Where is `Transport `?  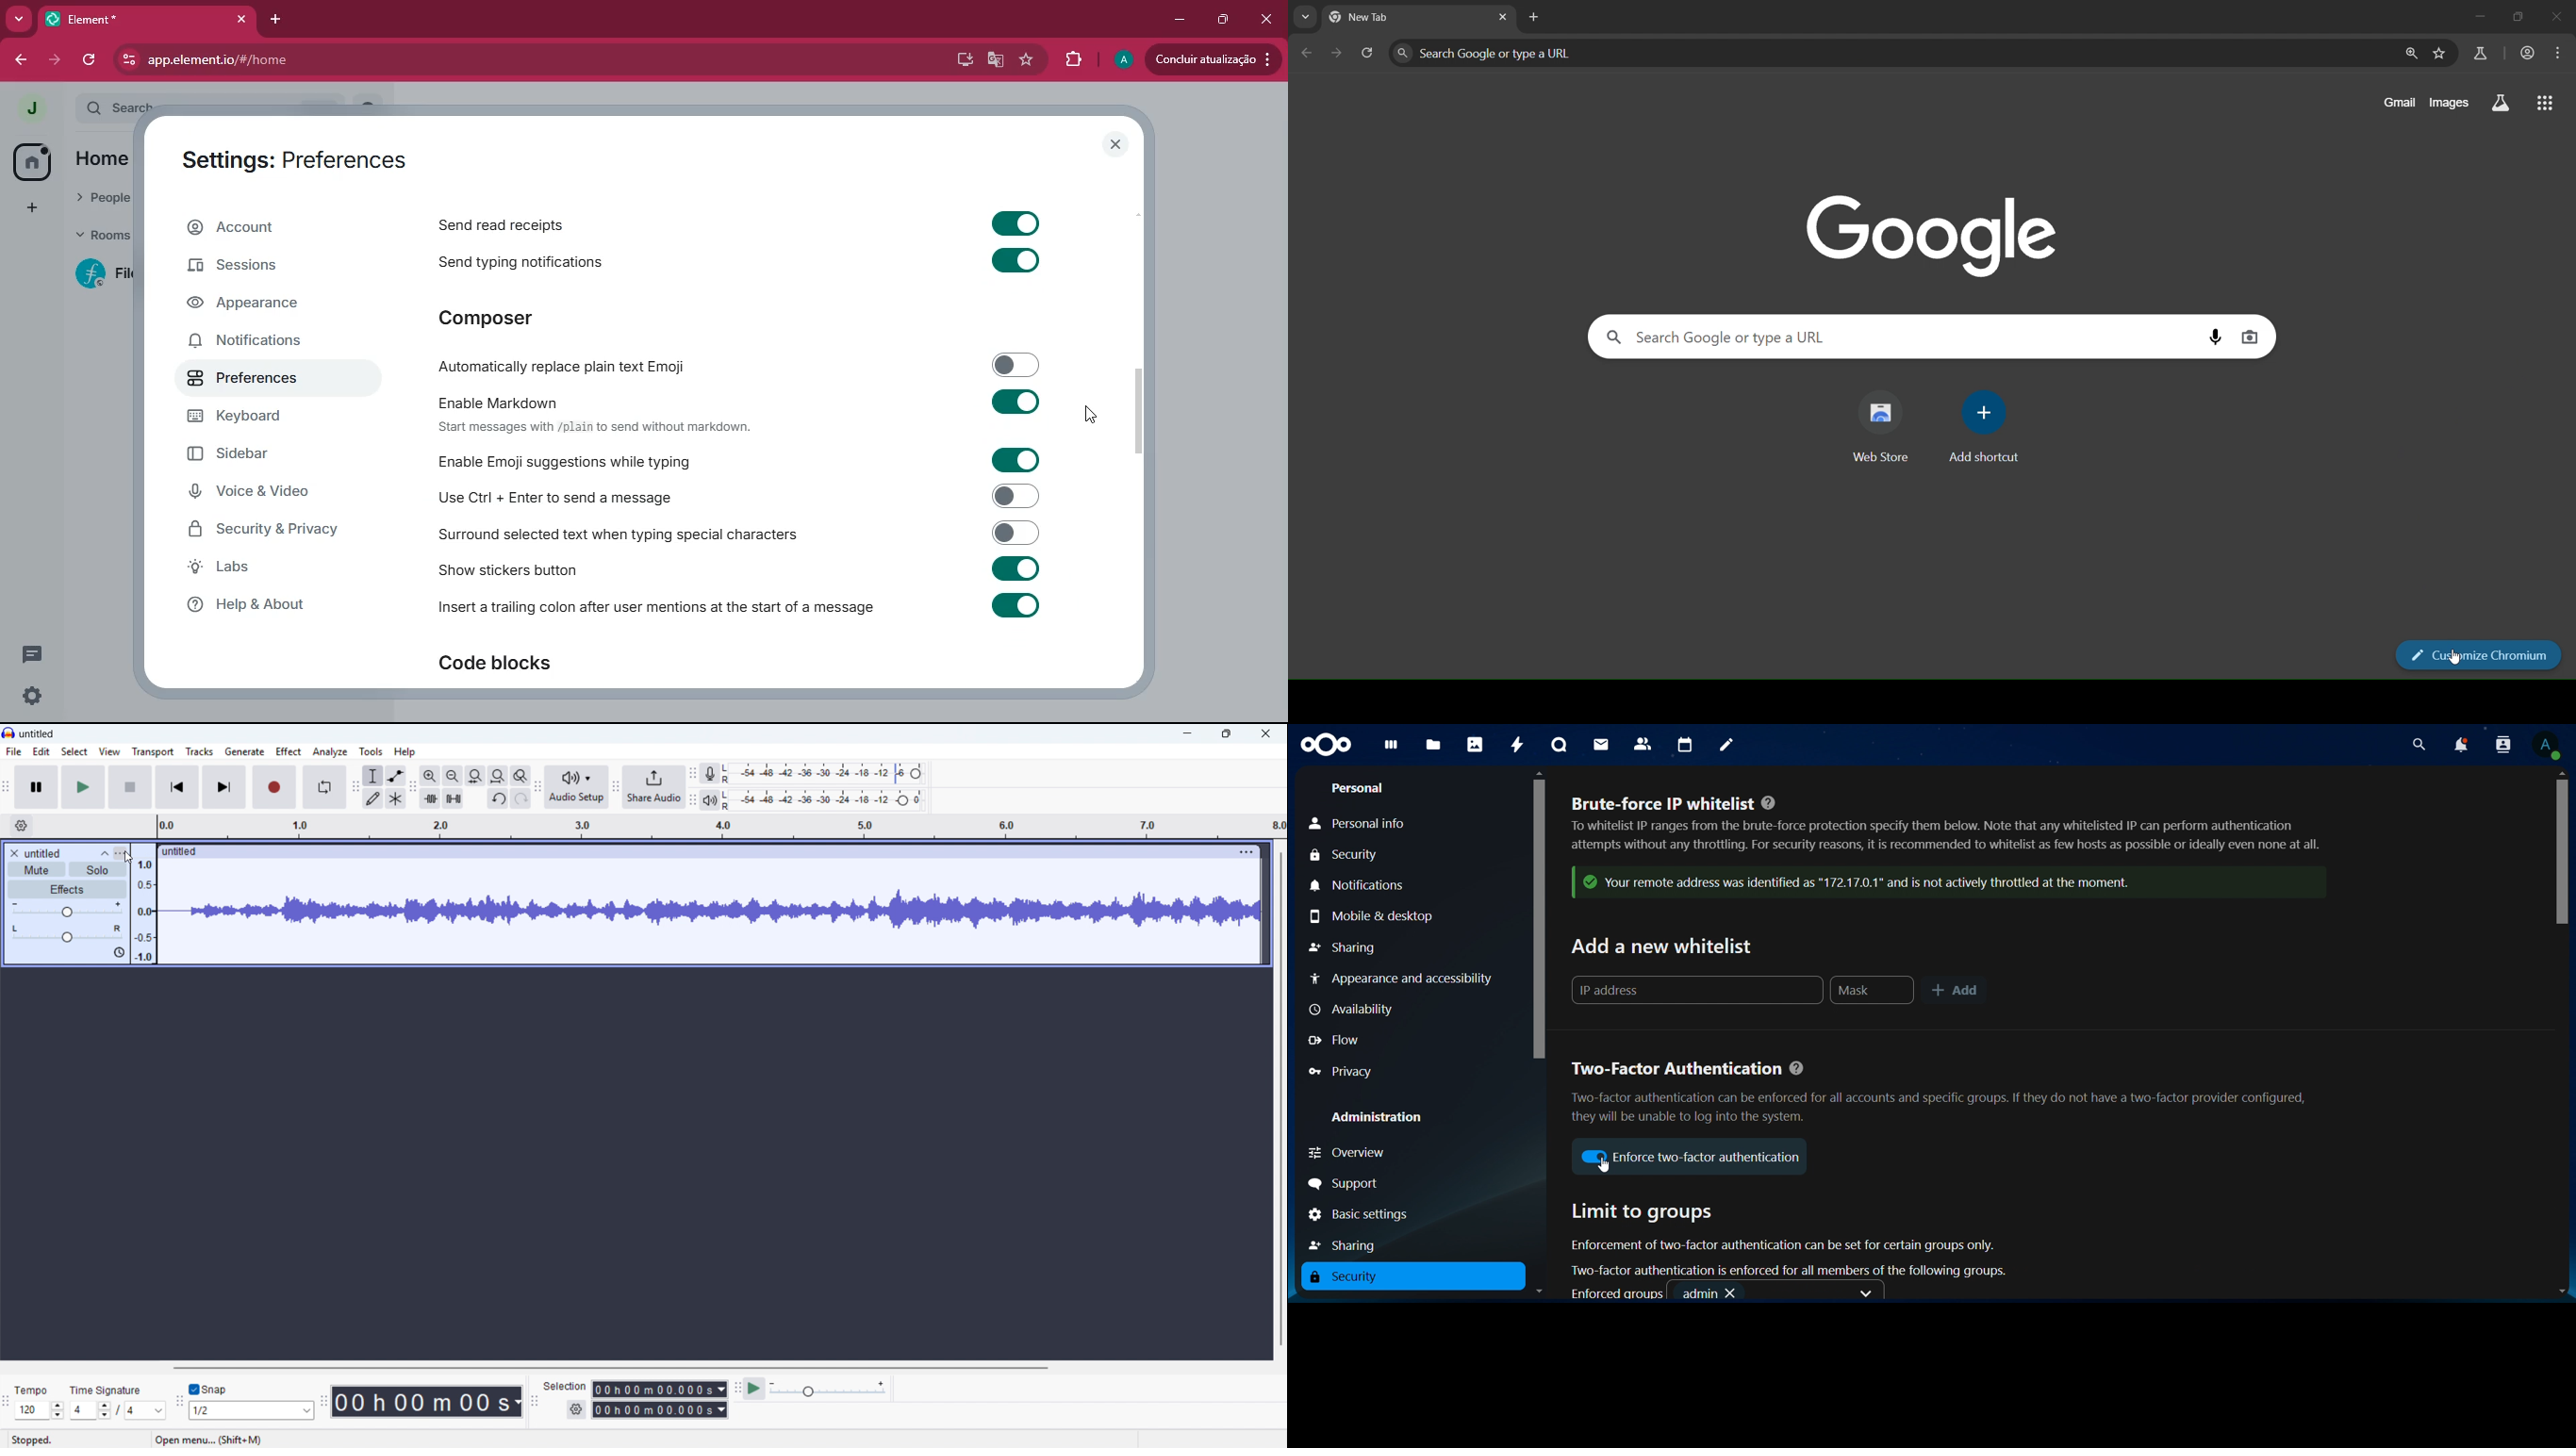 Transport  is located at coordinates (152, 752).